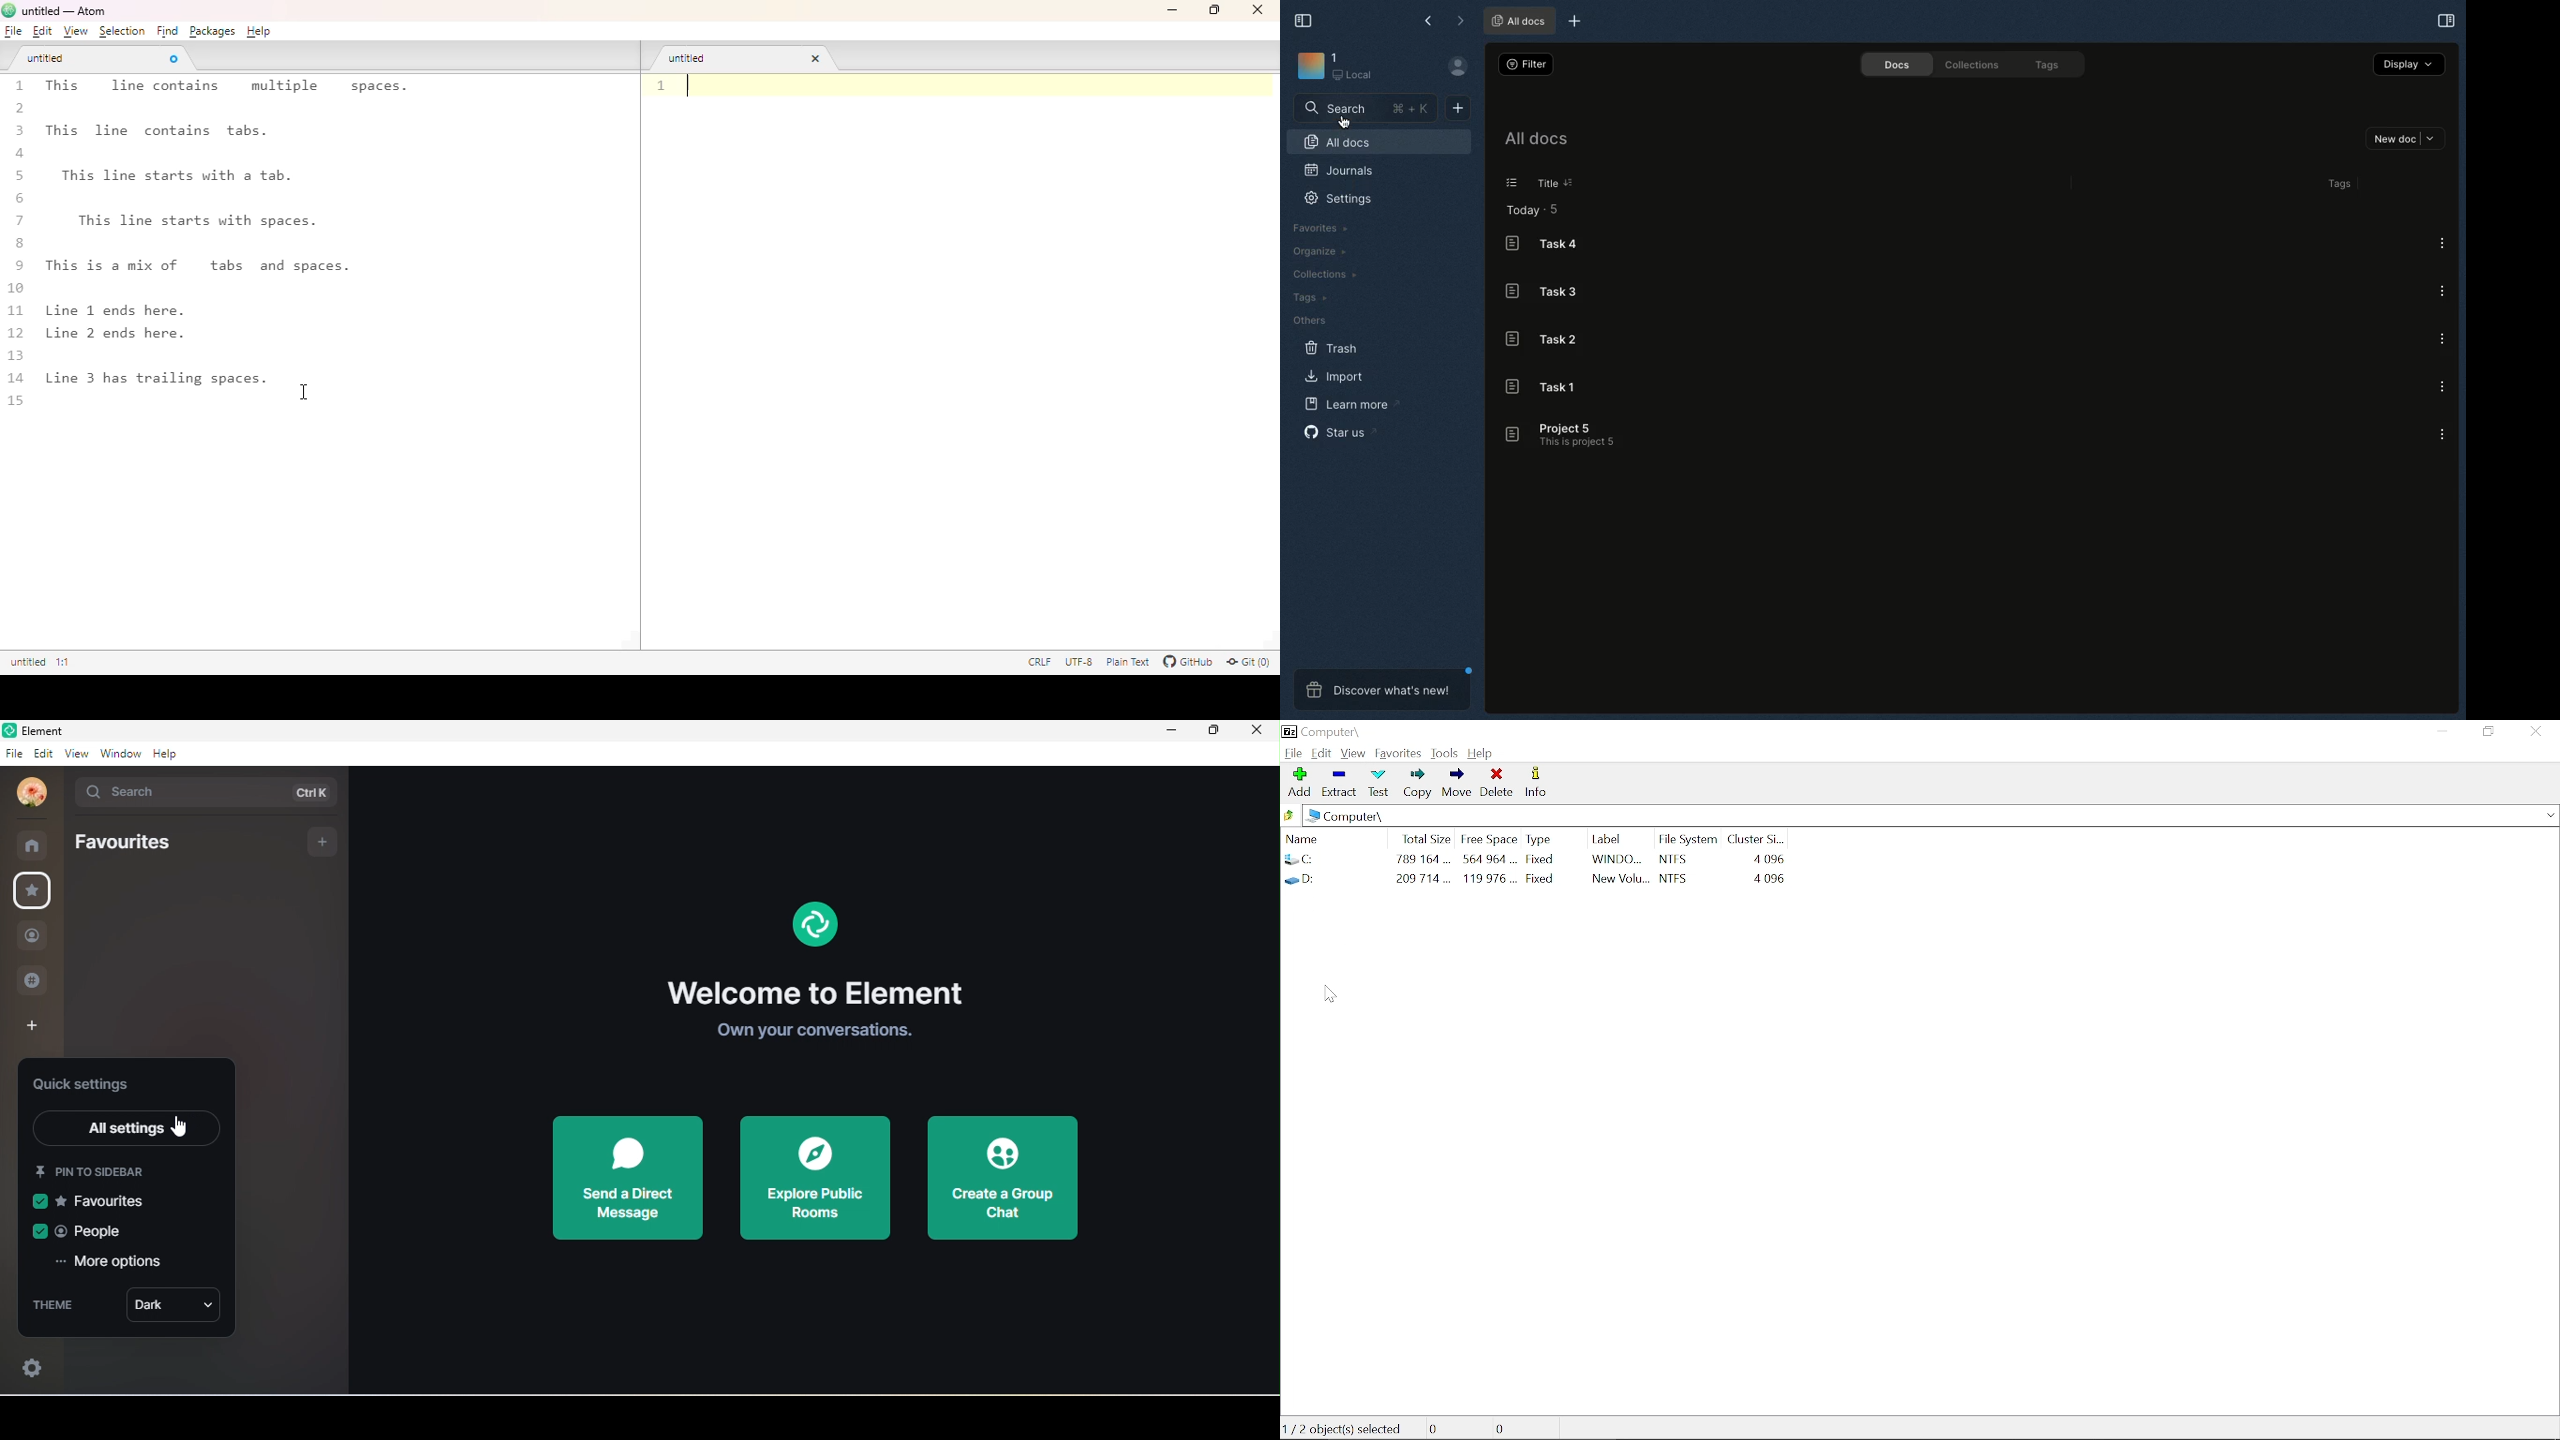 The height and width of the screenshot is (1456, 2576). What do you see at coordinates (1457, 68) in the screenshot?
I see `User` at bounding box center [1457, 68].